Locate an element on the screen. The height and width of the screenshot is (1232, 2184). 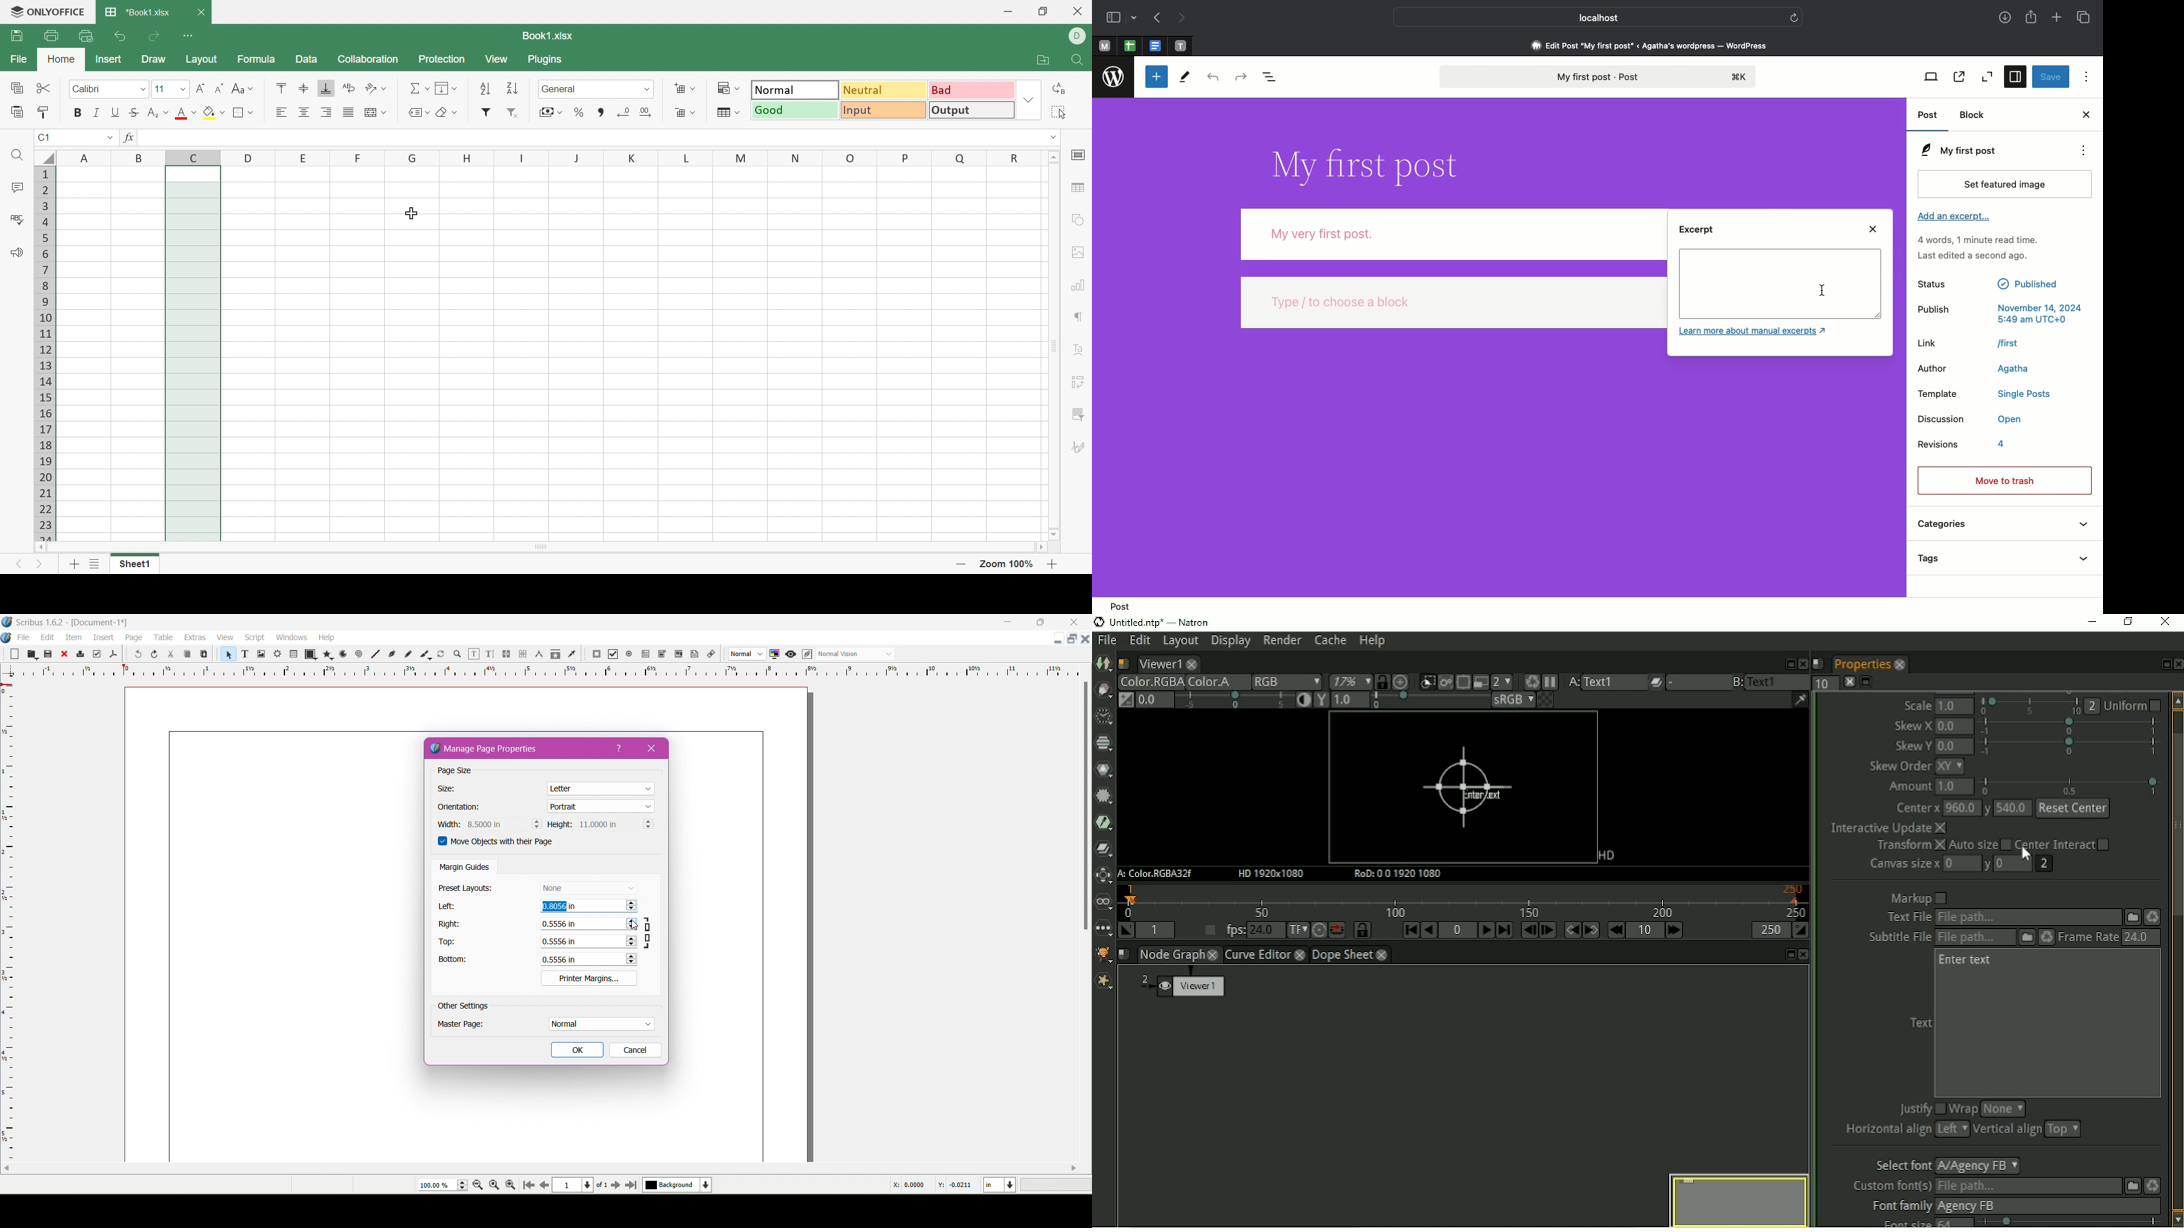
Help is located at coordinates (327, 637).